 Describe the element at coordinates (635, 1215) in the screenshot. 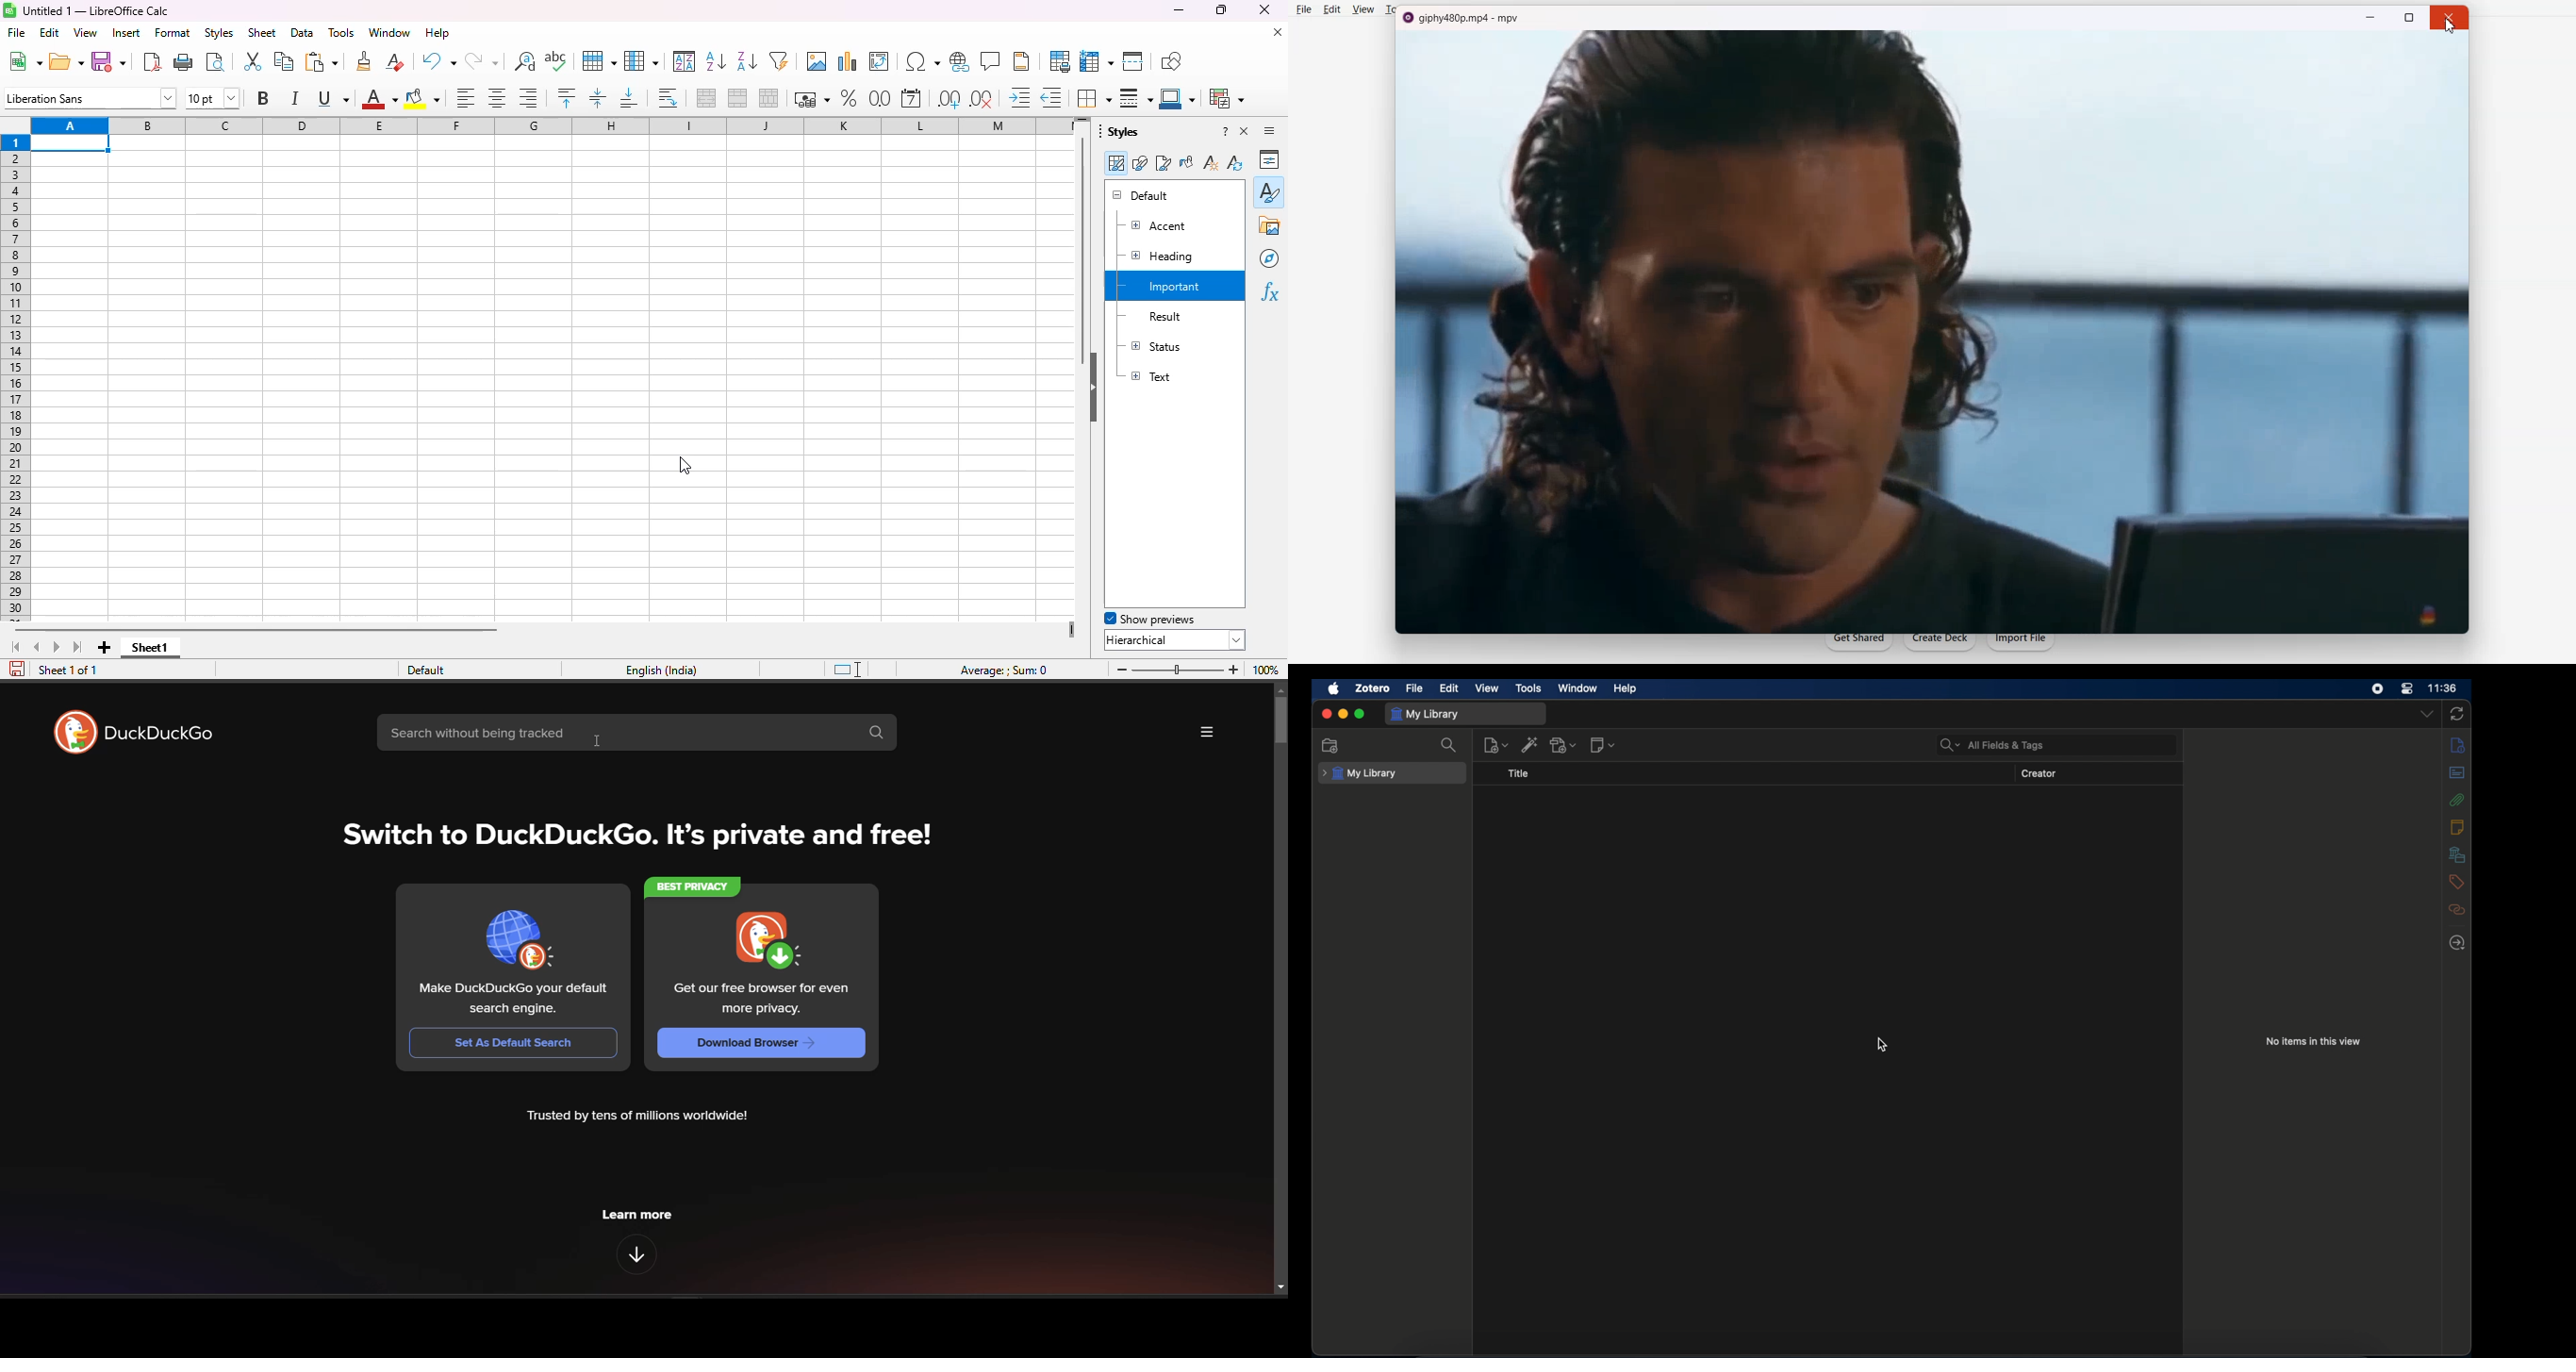

I see `Learn more` at that location.